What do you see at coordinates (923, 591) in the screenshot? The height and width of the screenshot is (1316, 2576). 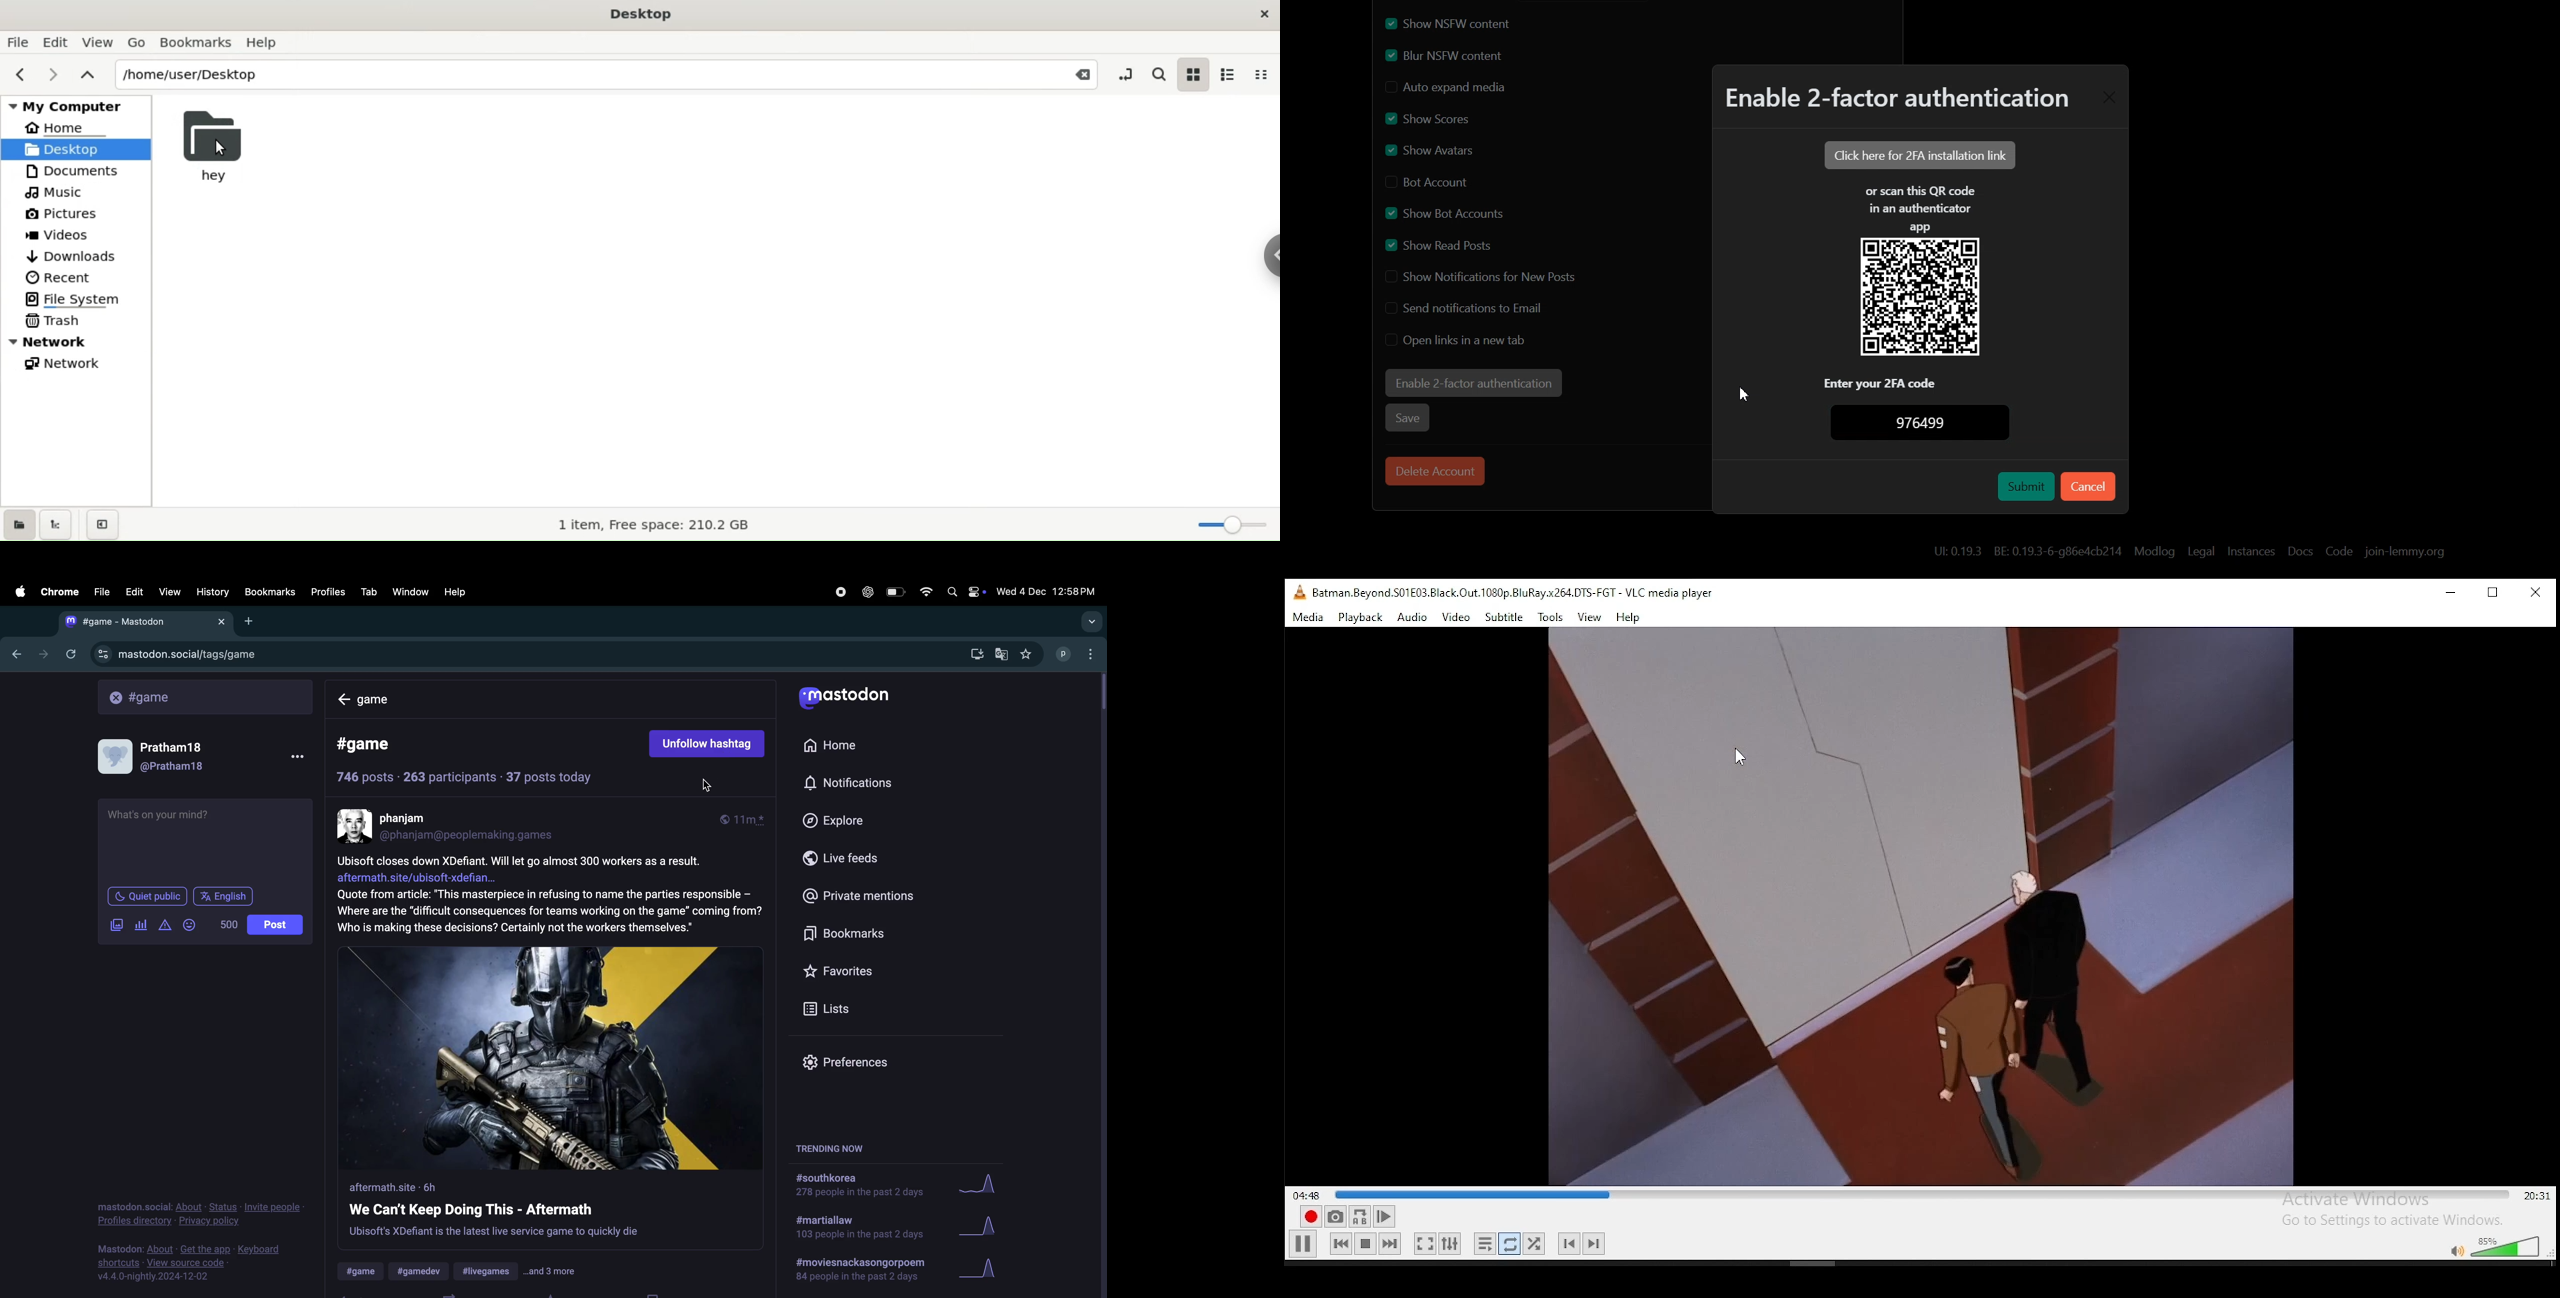 I see `wifi` at bounding box center [923, 591].